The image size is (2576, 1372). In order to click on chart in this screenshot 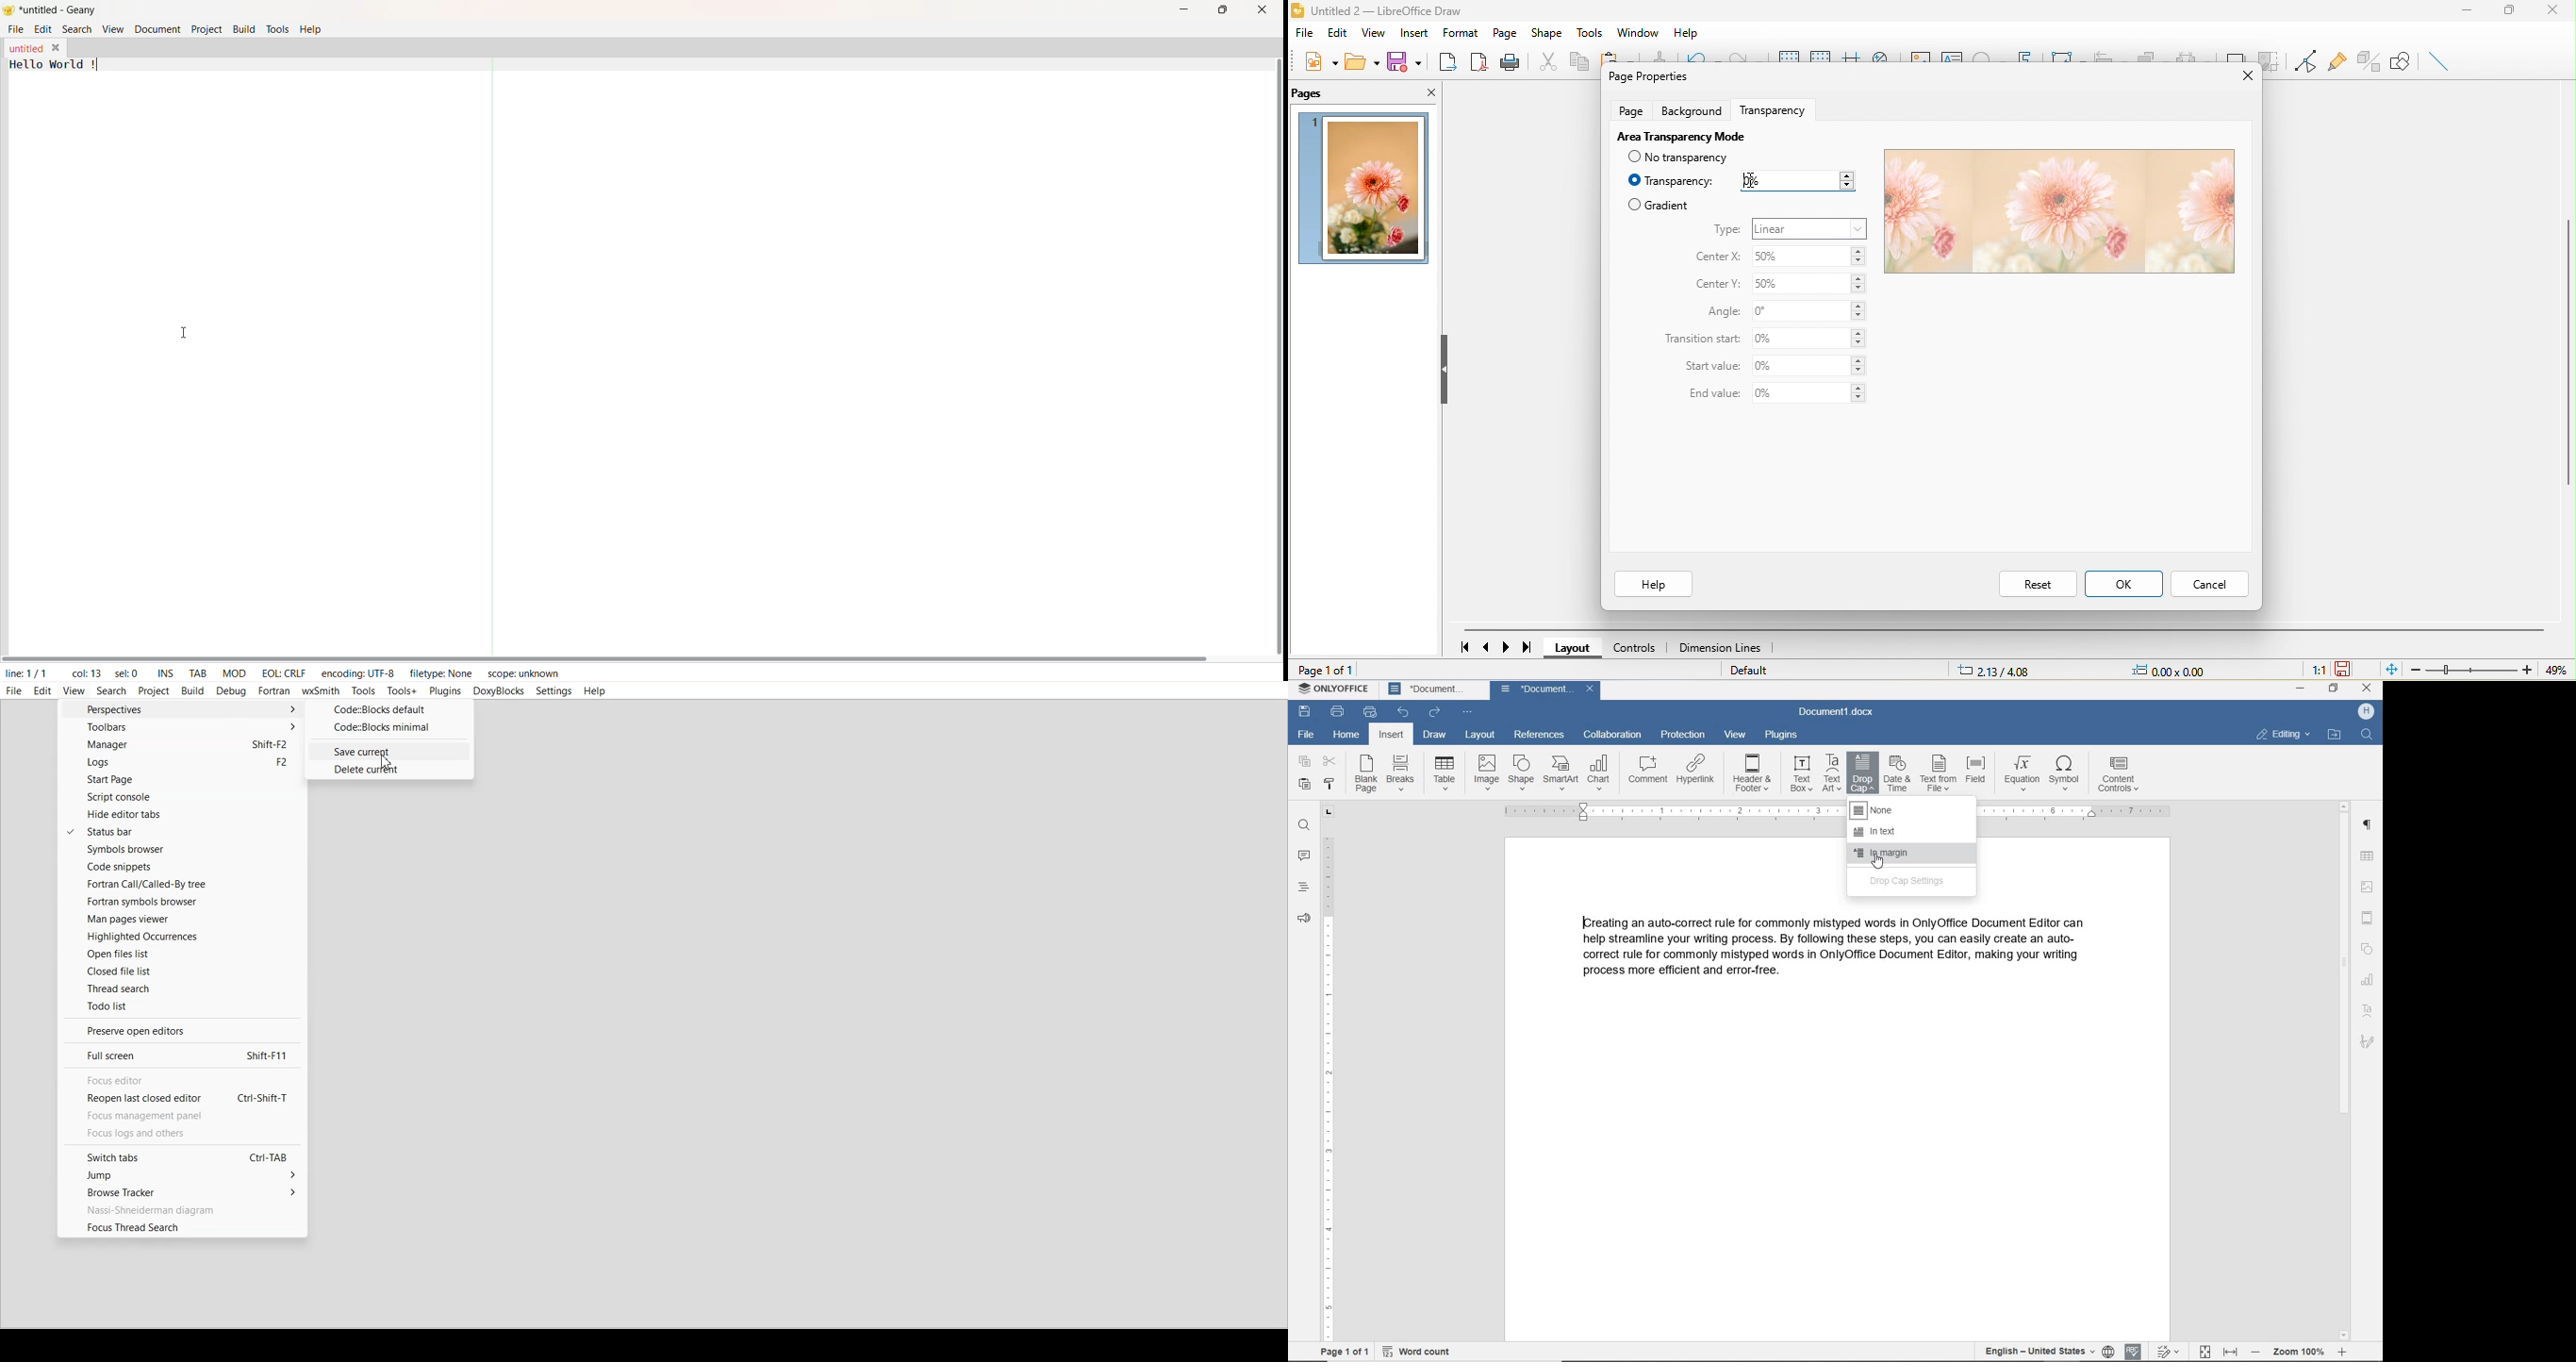, I will do `click(2369, 980)`.